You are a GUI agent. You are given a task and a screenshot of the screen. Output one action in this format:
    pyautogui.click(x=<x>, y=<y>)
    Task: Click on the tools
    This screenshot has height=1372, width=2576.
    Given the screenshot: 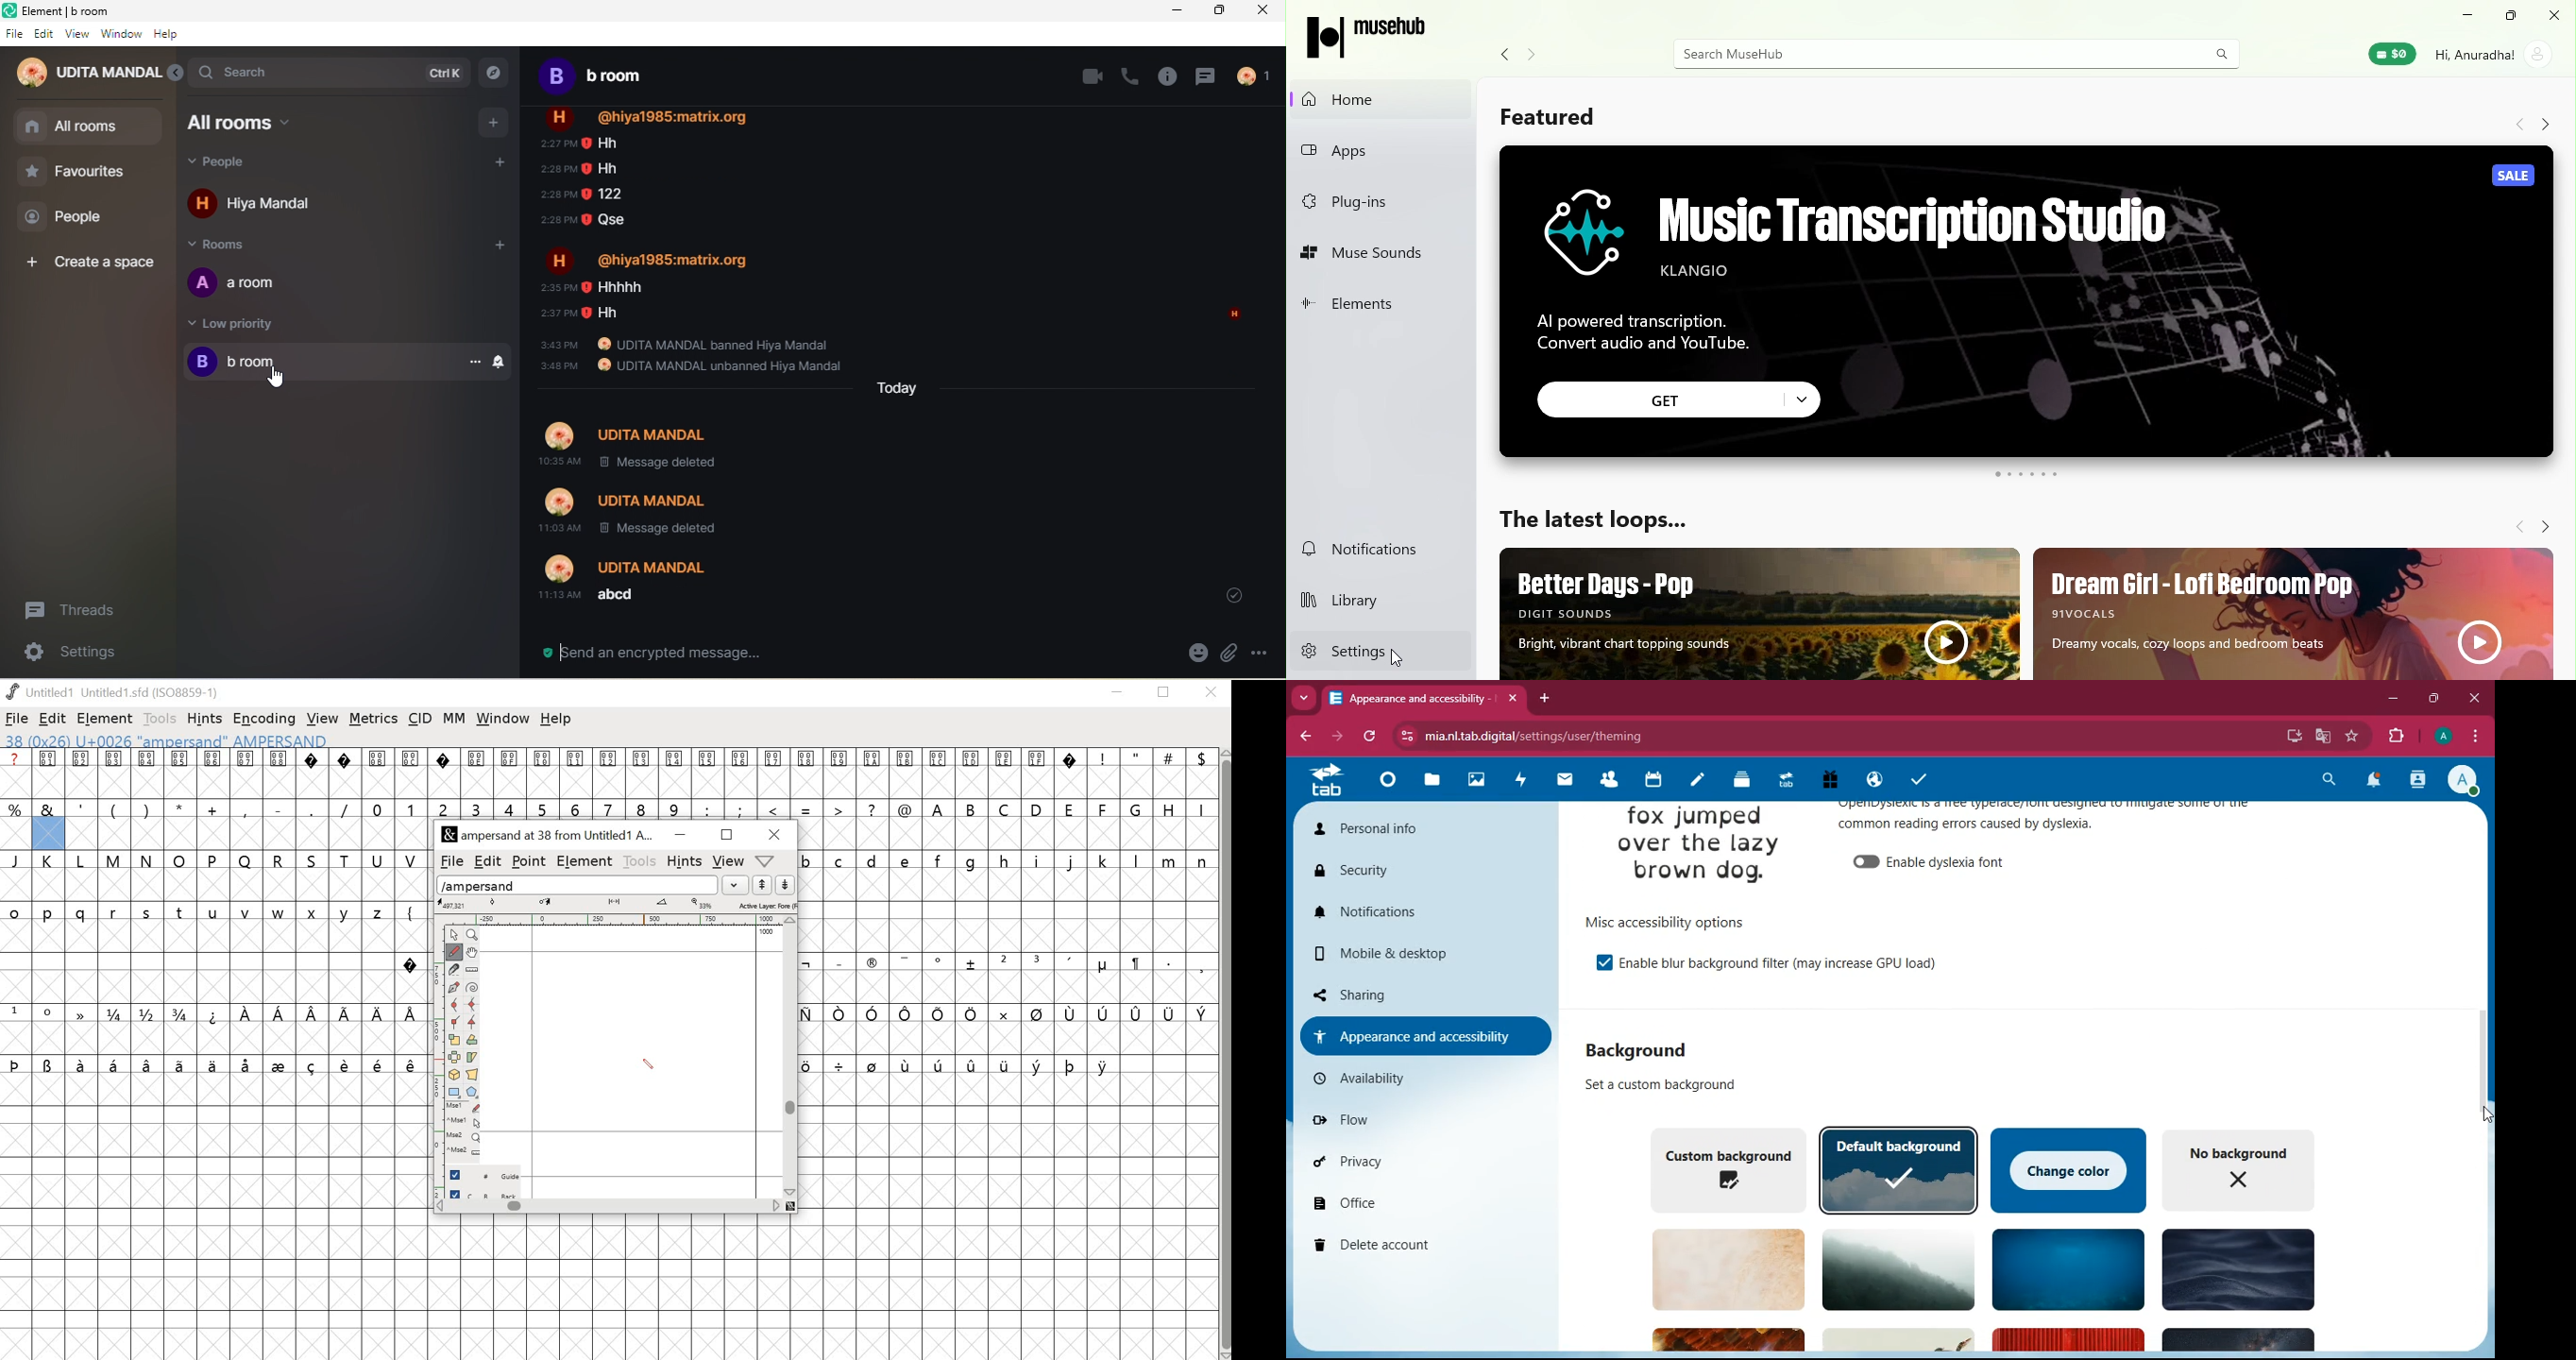 What is the action you would take?
    pyautogui.click(x=641, y=861)
    